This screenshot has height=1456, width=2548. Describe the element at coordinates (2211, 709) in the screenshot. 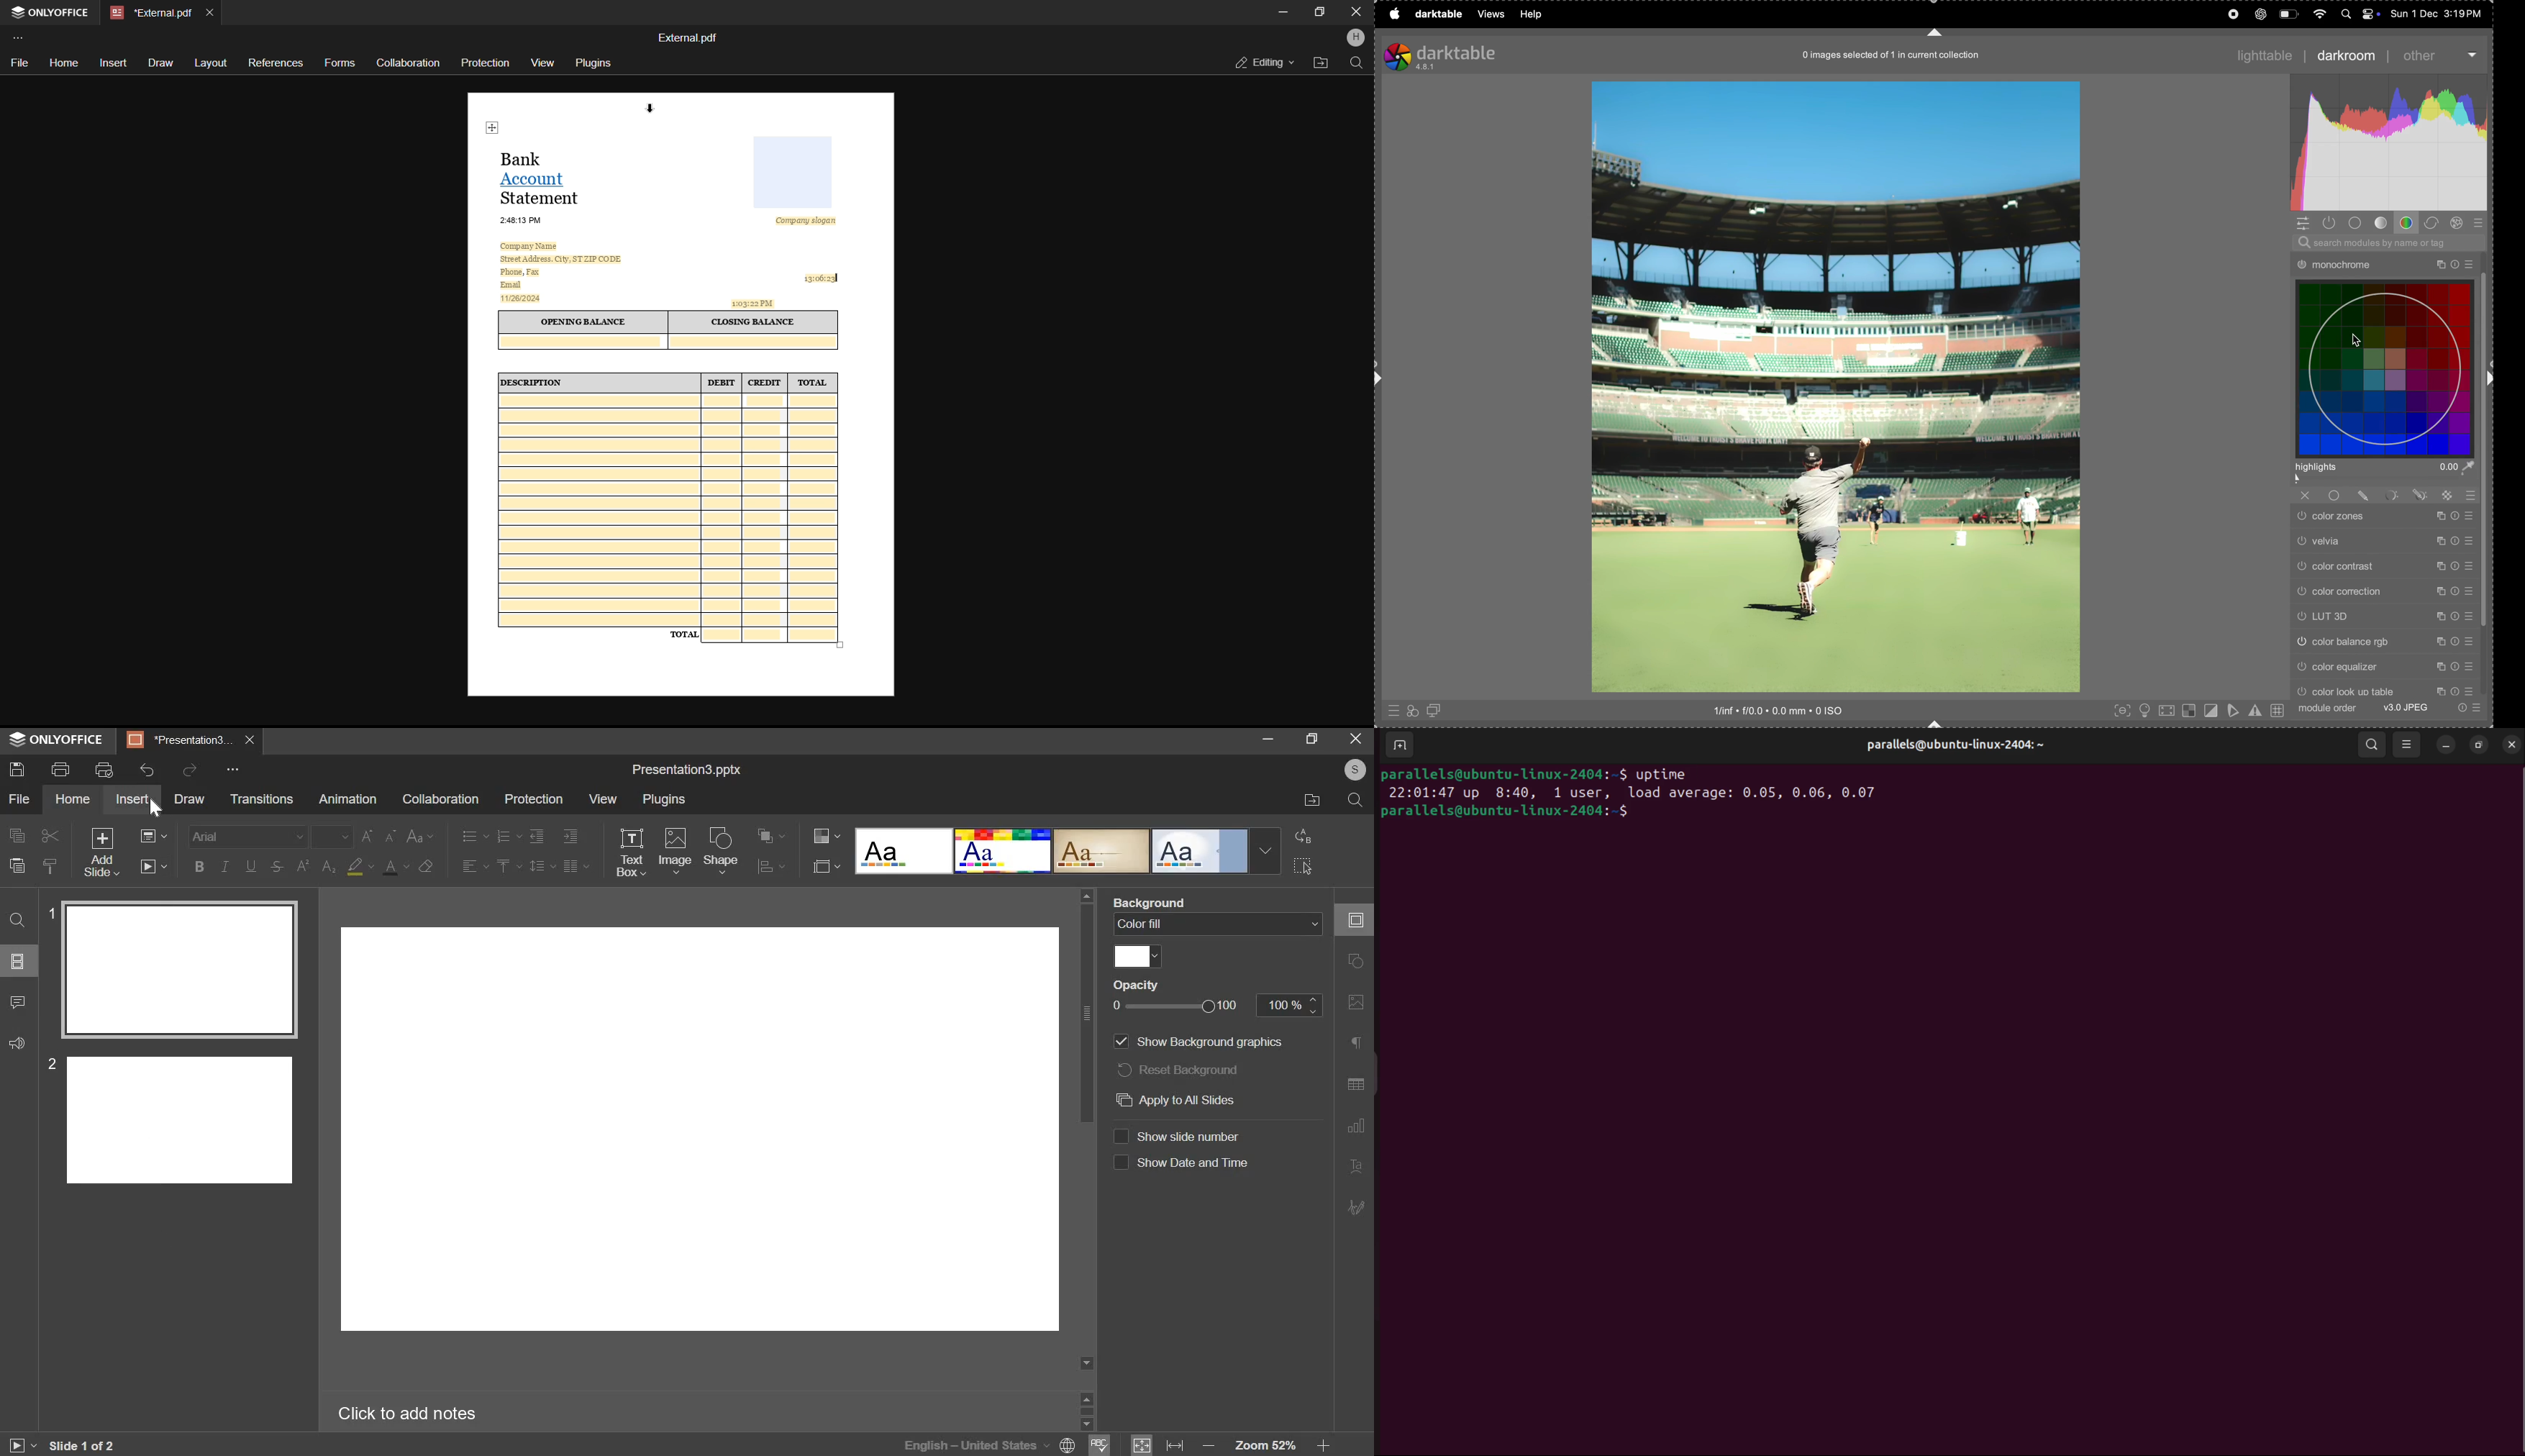

I see `toggle clipping indication` at that location.